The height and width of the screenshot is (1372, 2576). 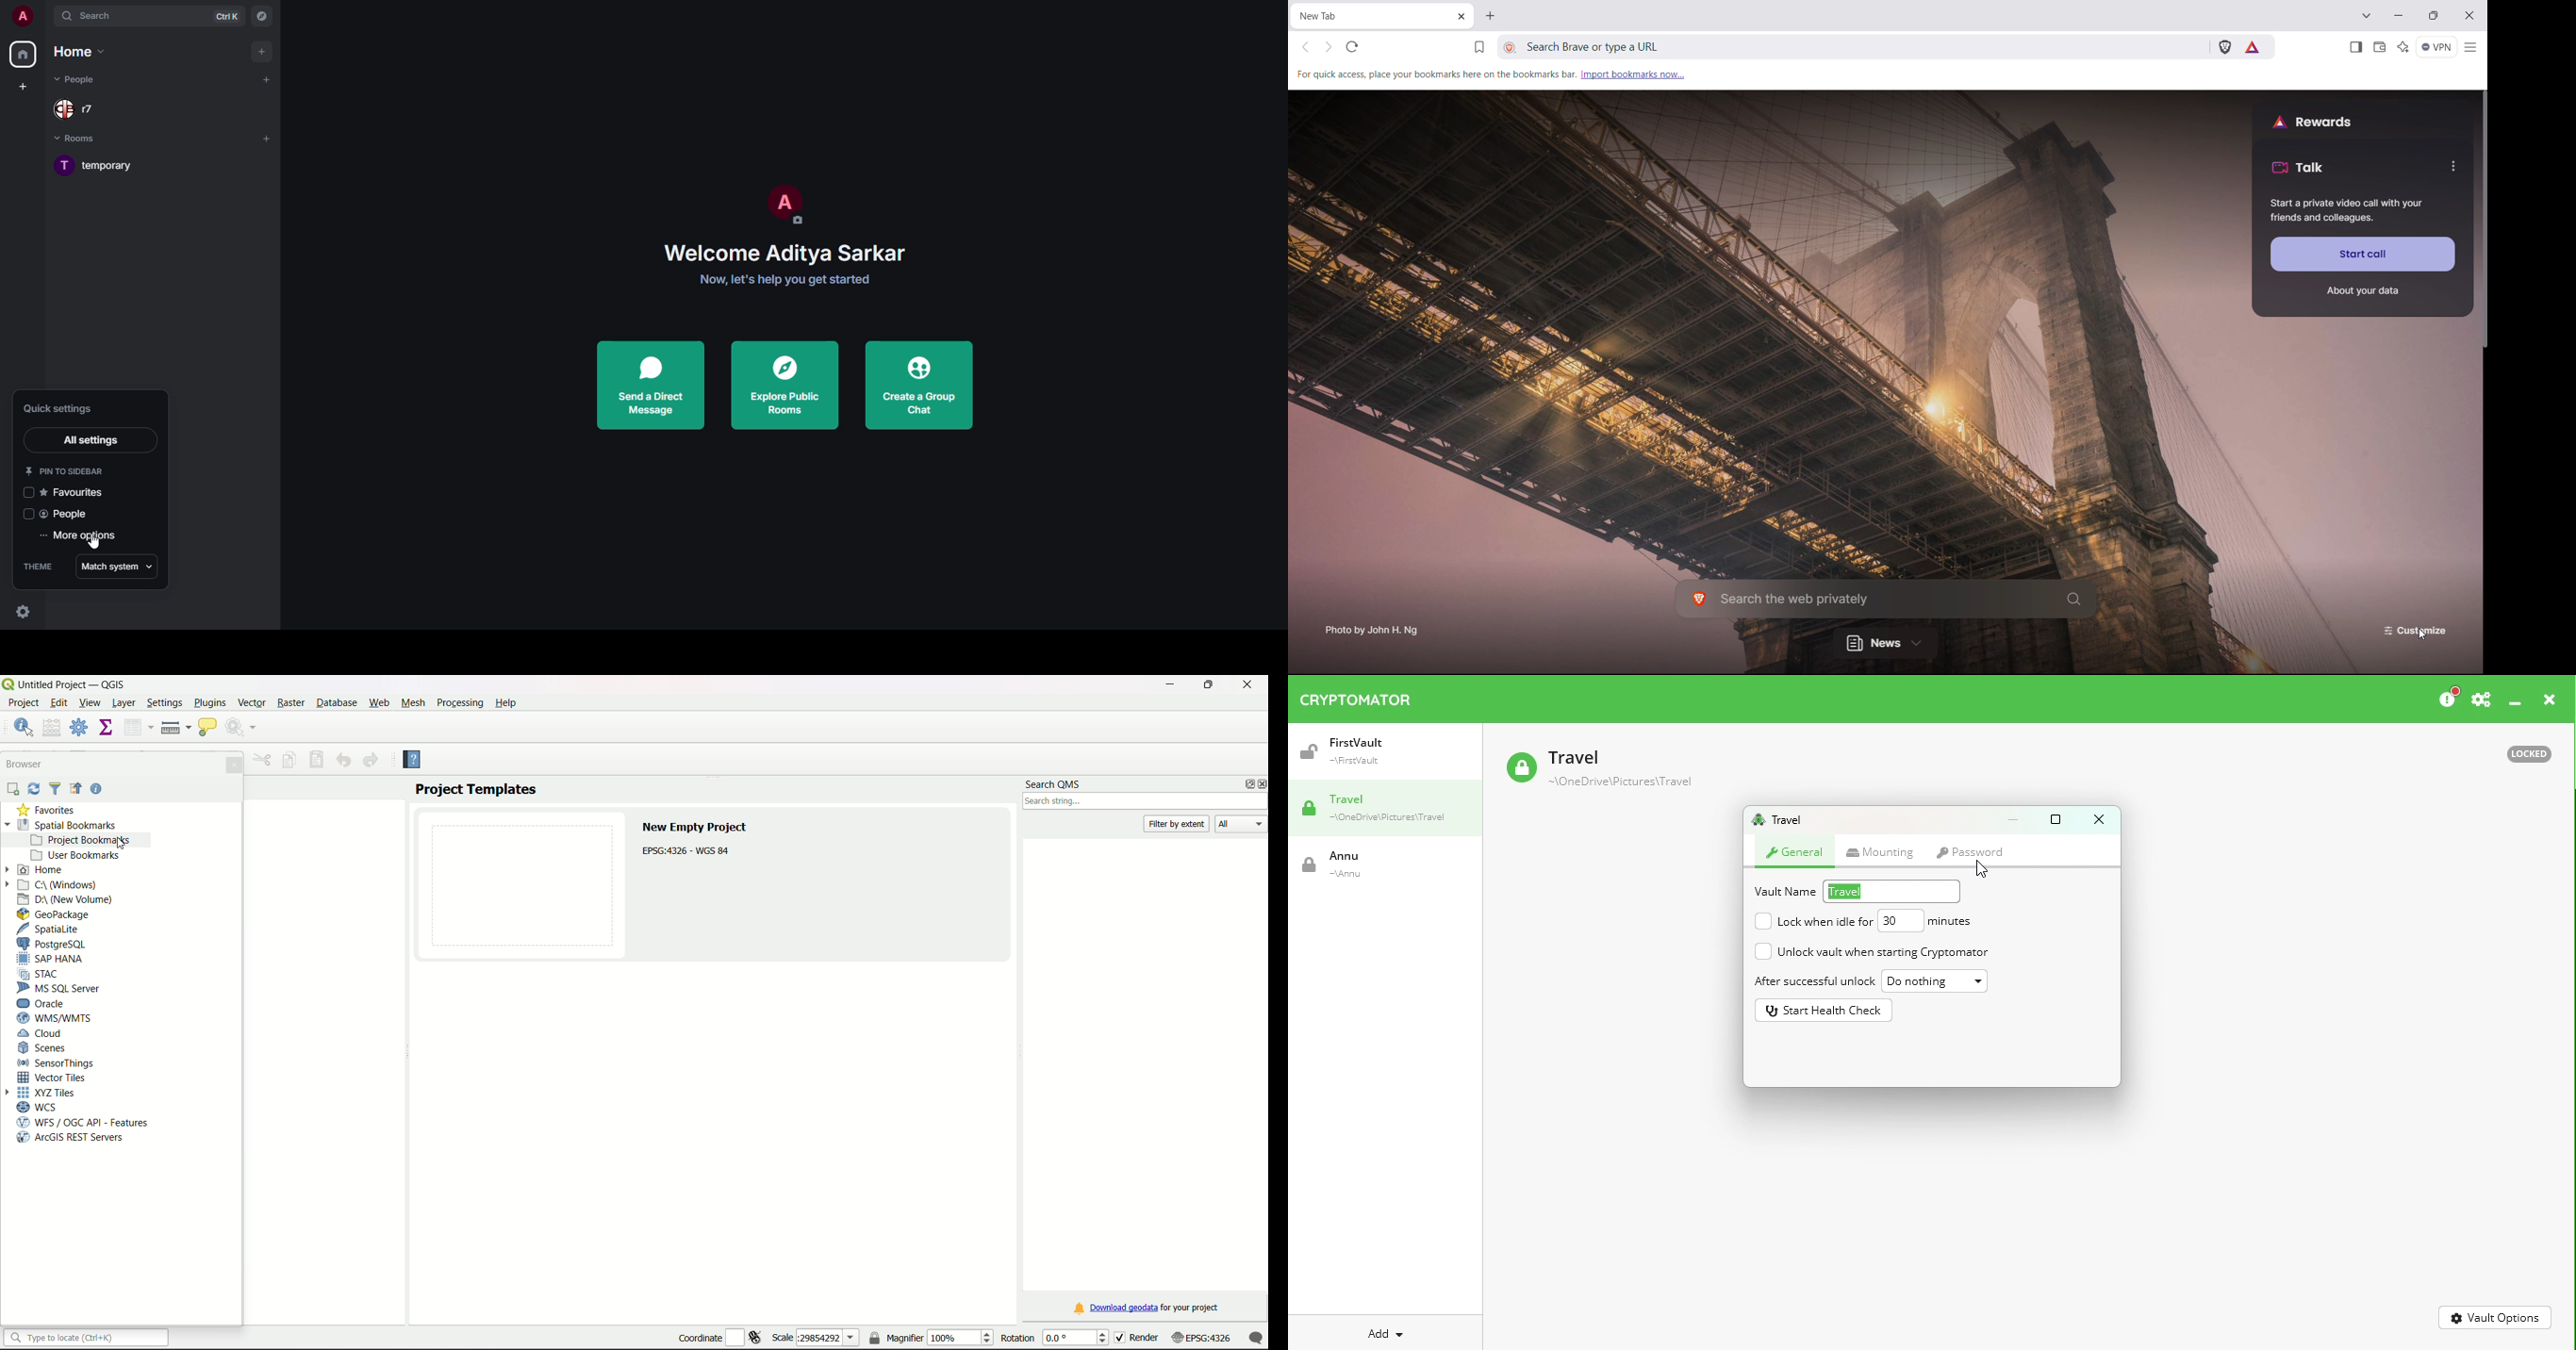 What do you see at coordinates (97, 790) in the screenshot?
I see `Help` at bounding box center [97, 790].